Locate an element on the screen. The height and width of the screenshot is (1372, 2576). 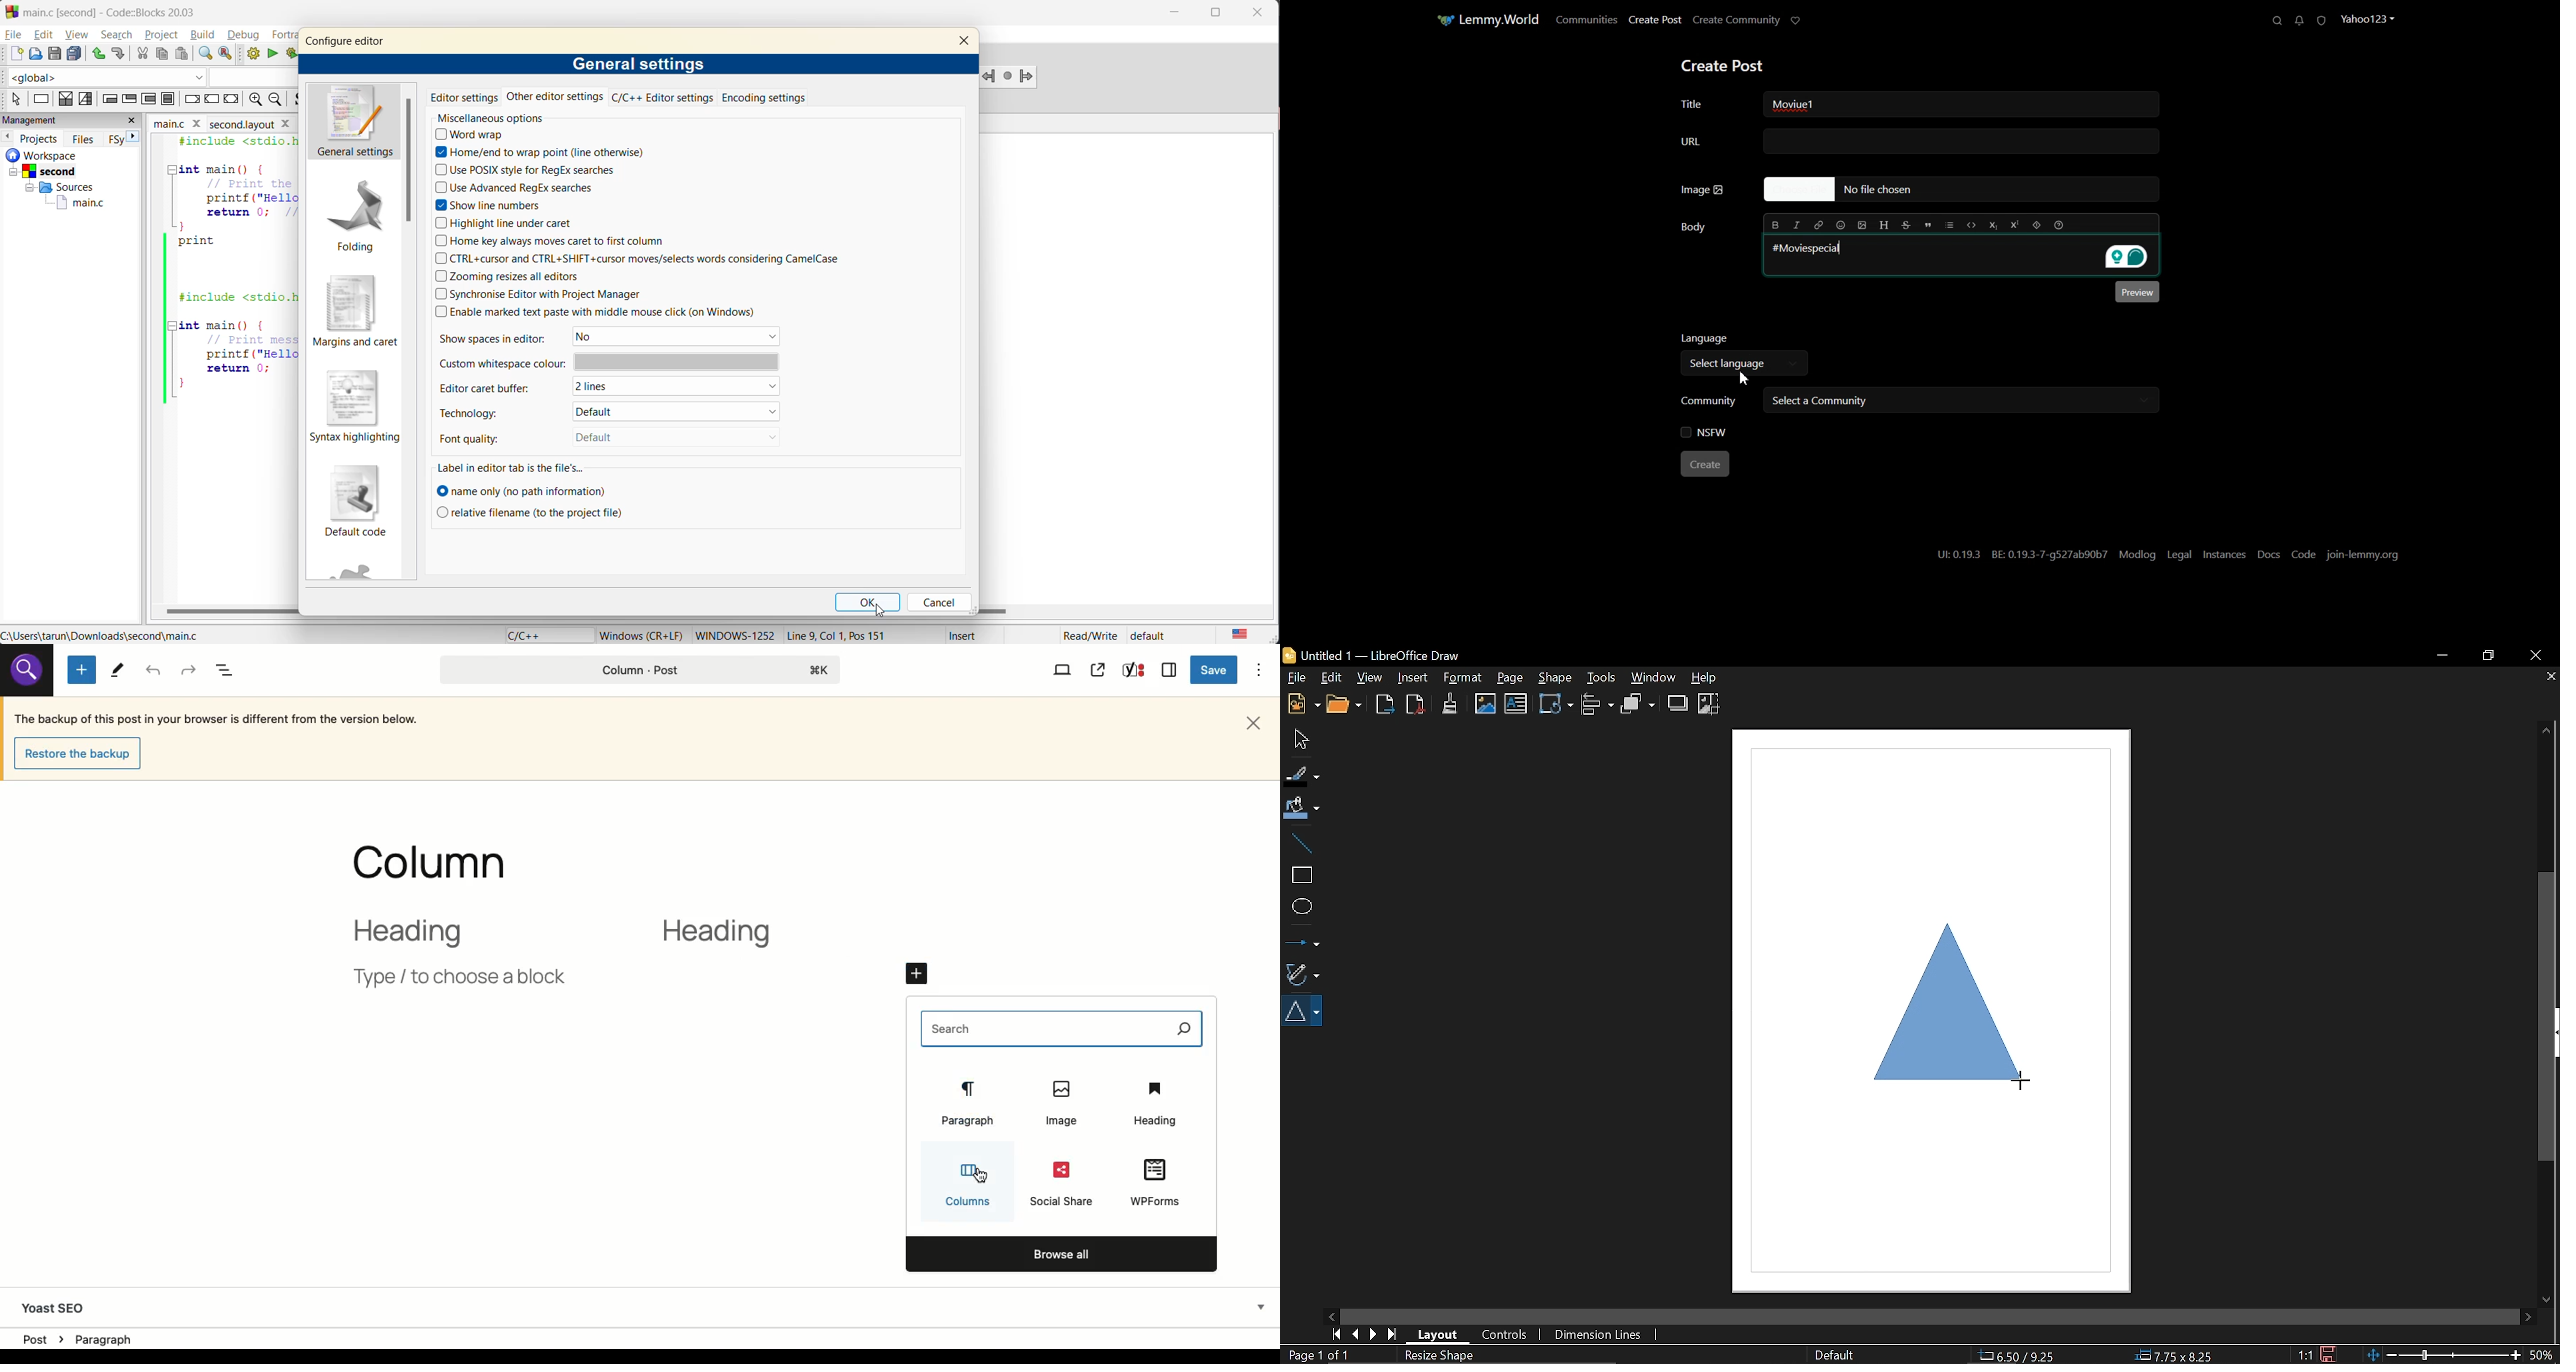
undo is located at coordinates (96, 53).